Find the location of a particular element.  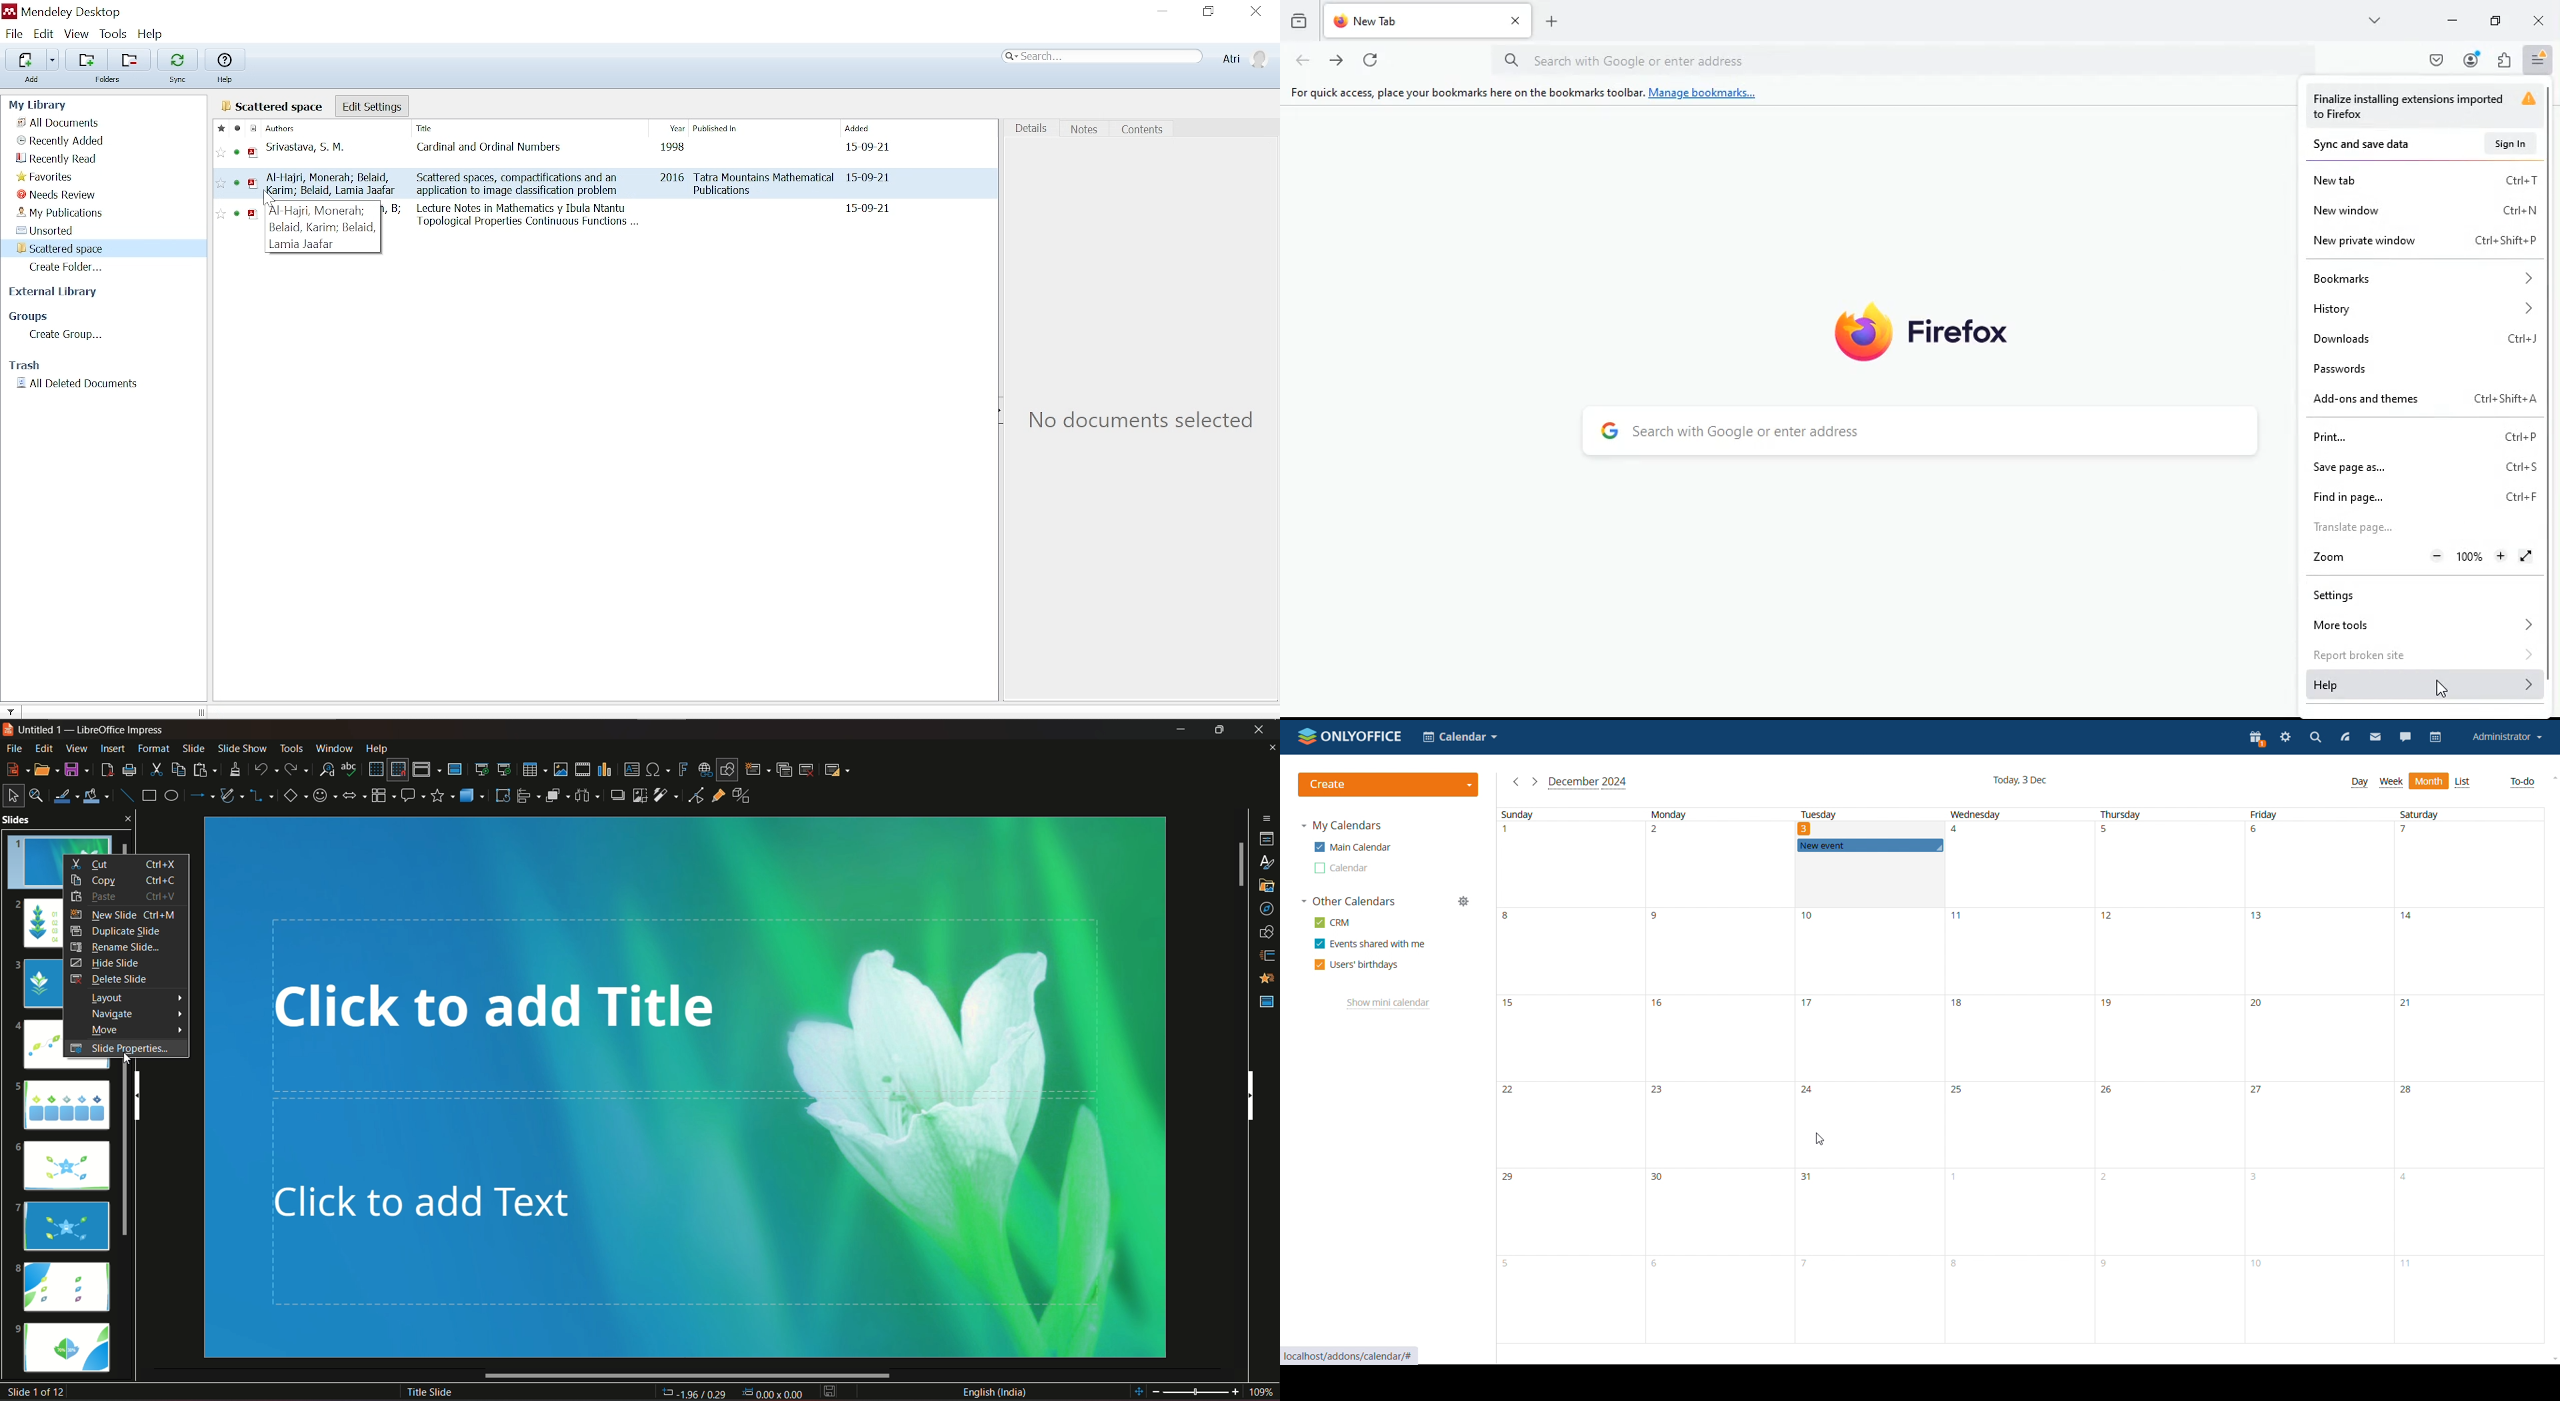

tooltip is located at coordinates (321, 227).